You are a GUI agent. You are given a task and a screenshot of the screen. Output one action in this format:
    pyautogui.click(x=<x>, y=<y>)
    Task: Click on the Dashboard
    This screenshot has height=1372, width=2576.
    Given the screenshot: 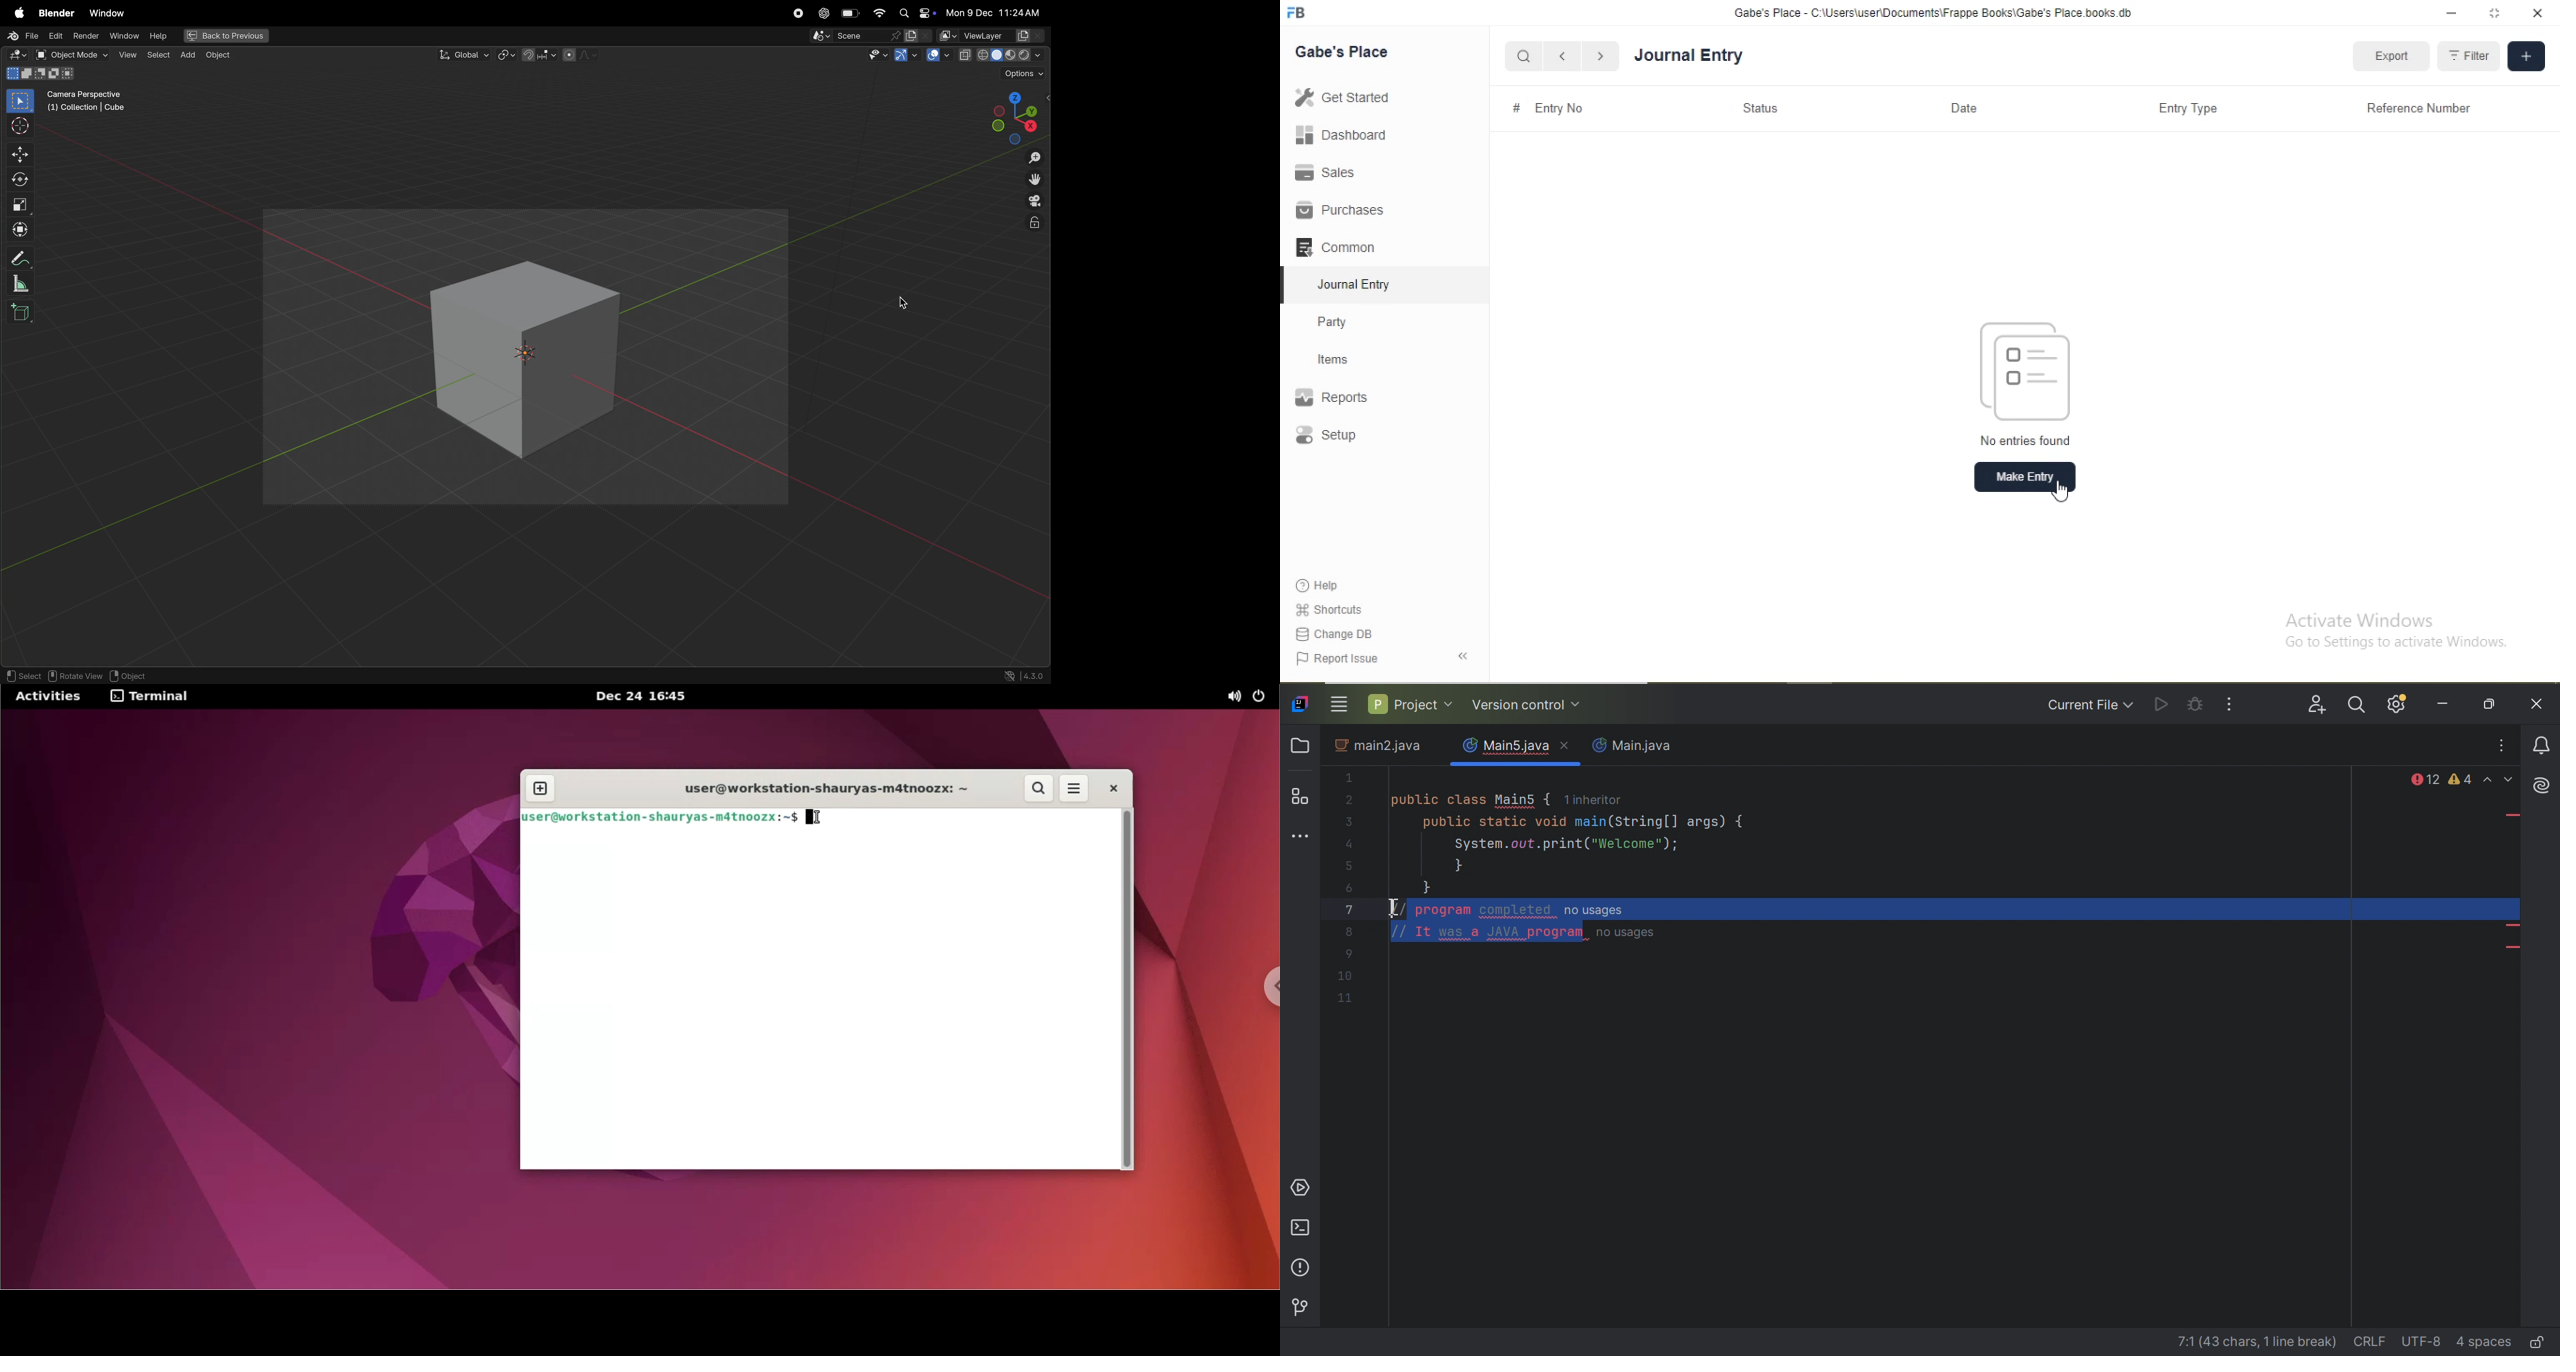 What is the action you would take?
    pyautogui.click(x=1335, y=136)
    